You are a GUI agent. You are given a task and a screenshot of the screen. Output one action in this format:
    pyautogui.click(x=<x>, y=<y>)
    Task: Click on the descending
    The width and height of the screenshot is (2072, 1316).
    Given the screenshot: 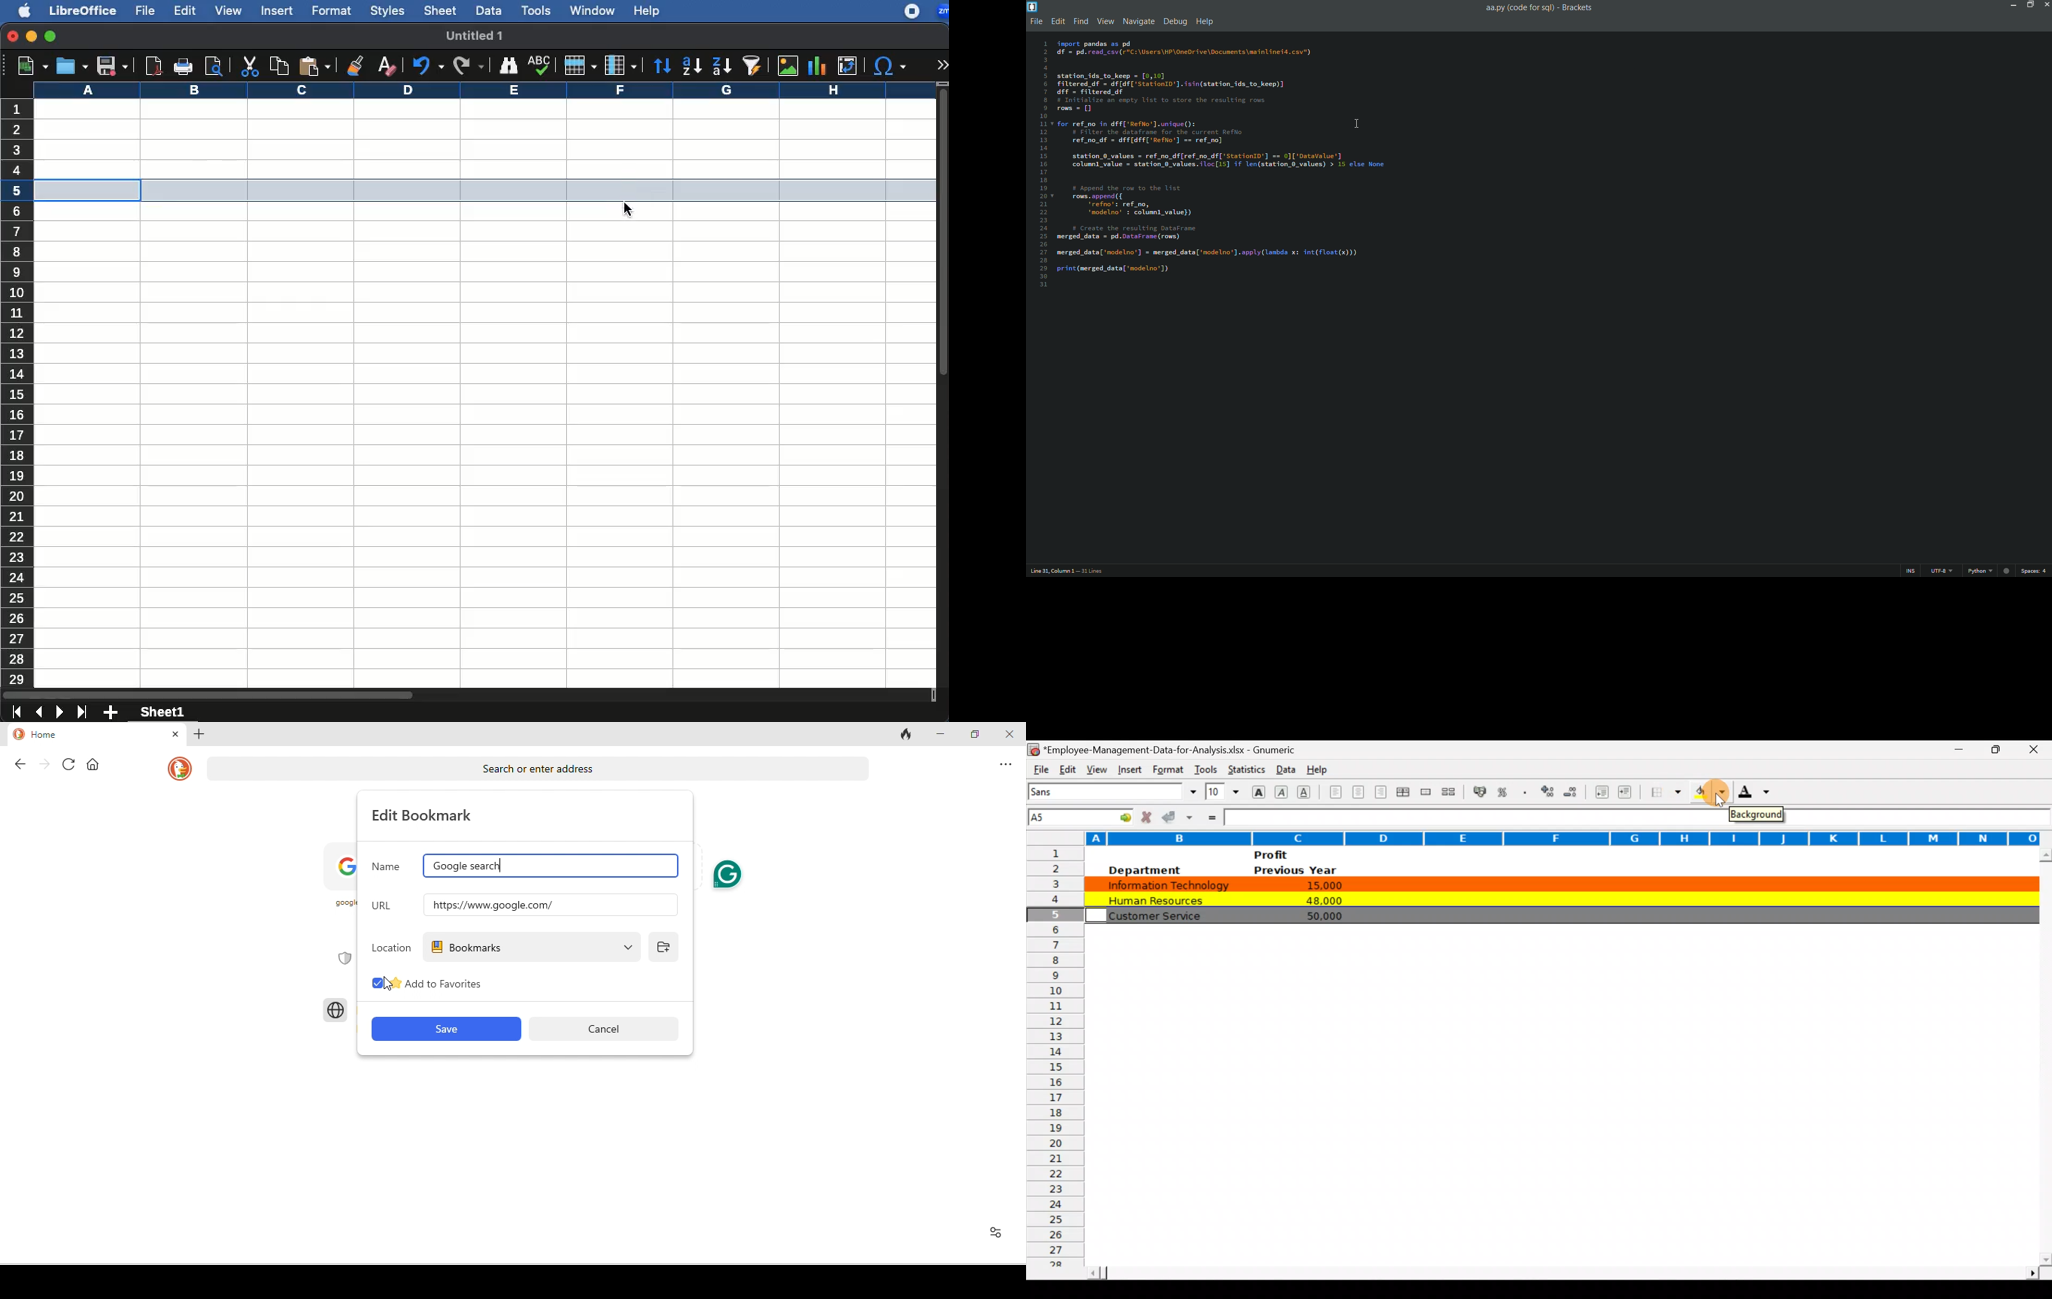 What is the action you would take?
    pyautogui.click(x=722, y=66)
    